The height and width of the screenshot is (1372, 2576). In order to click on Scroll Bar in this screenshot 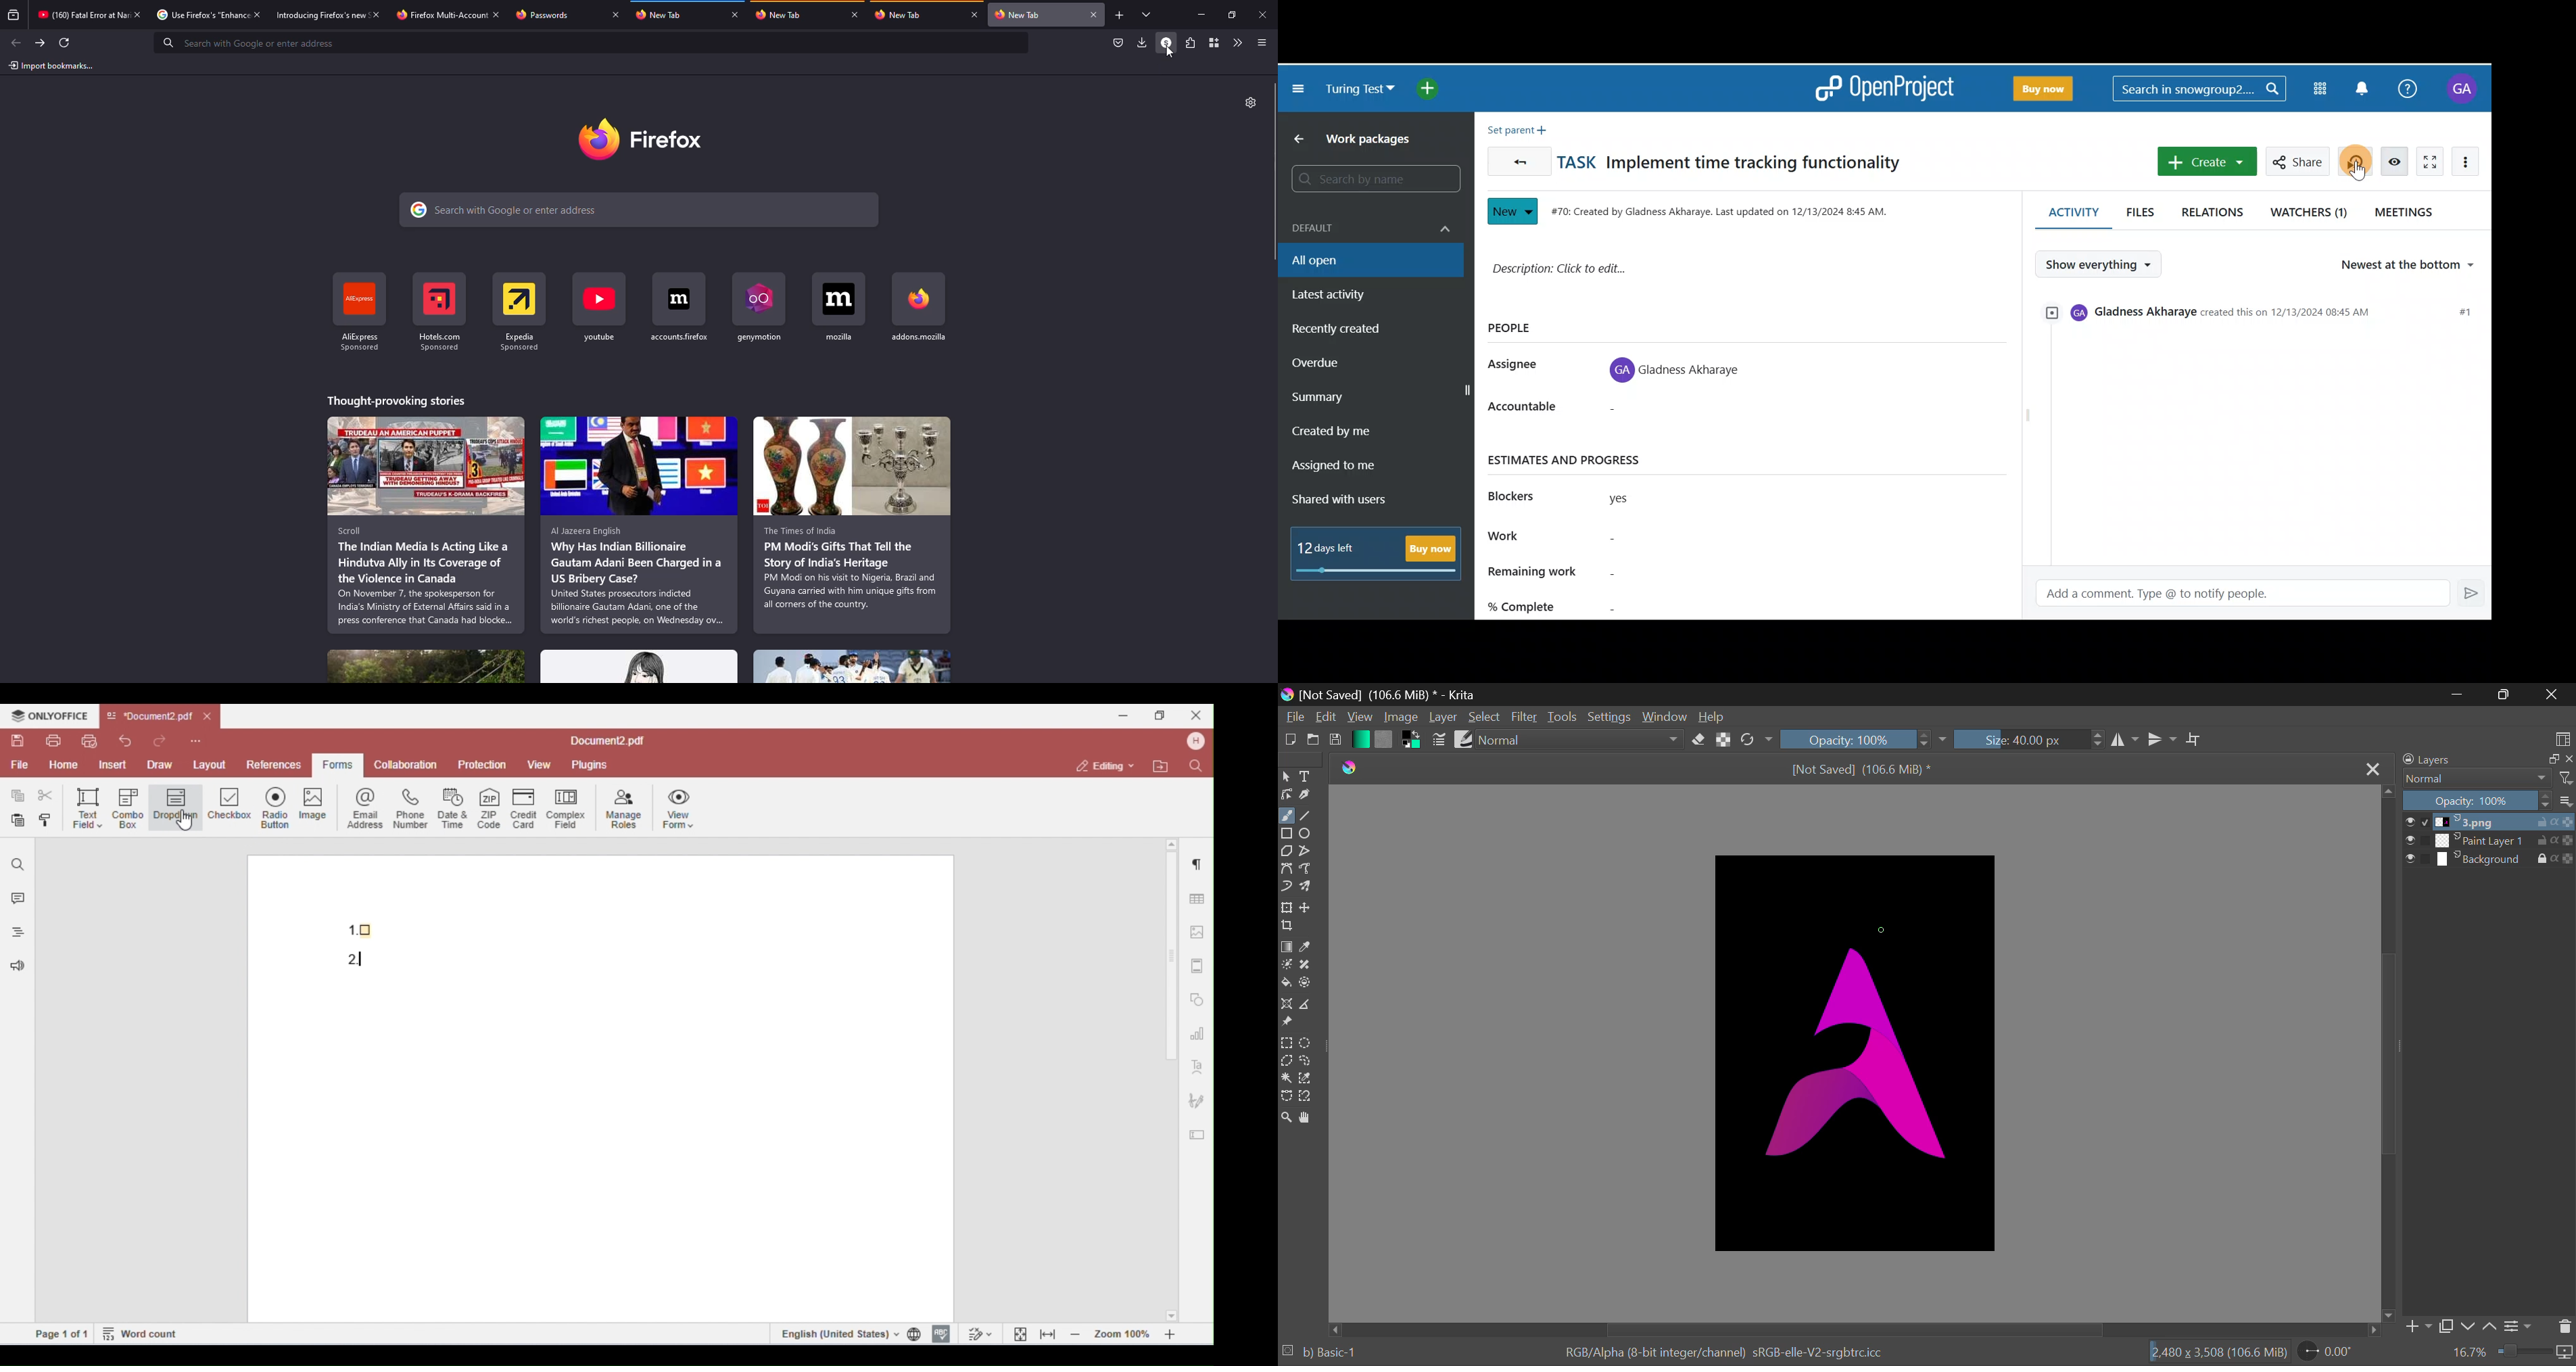, I will do `click(1851, 1330)`.